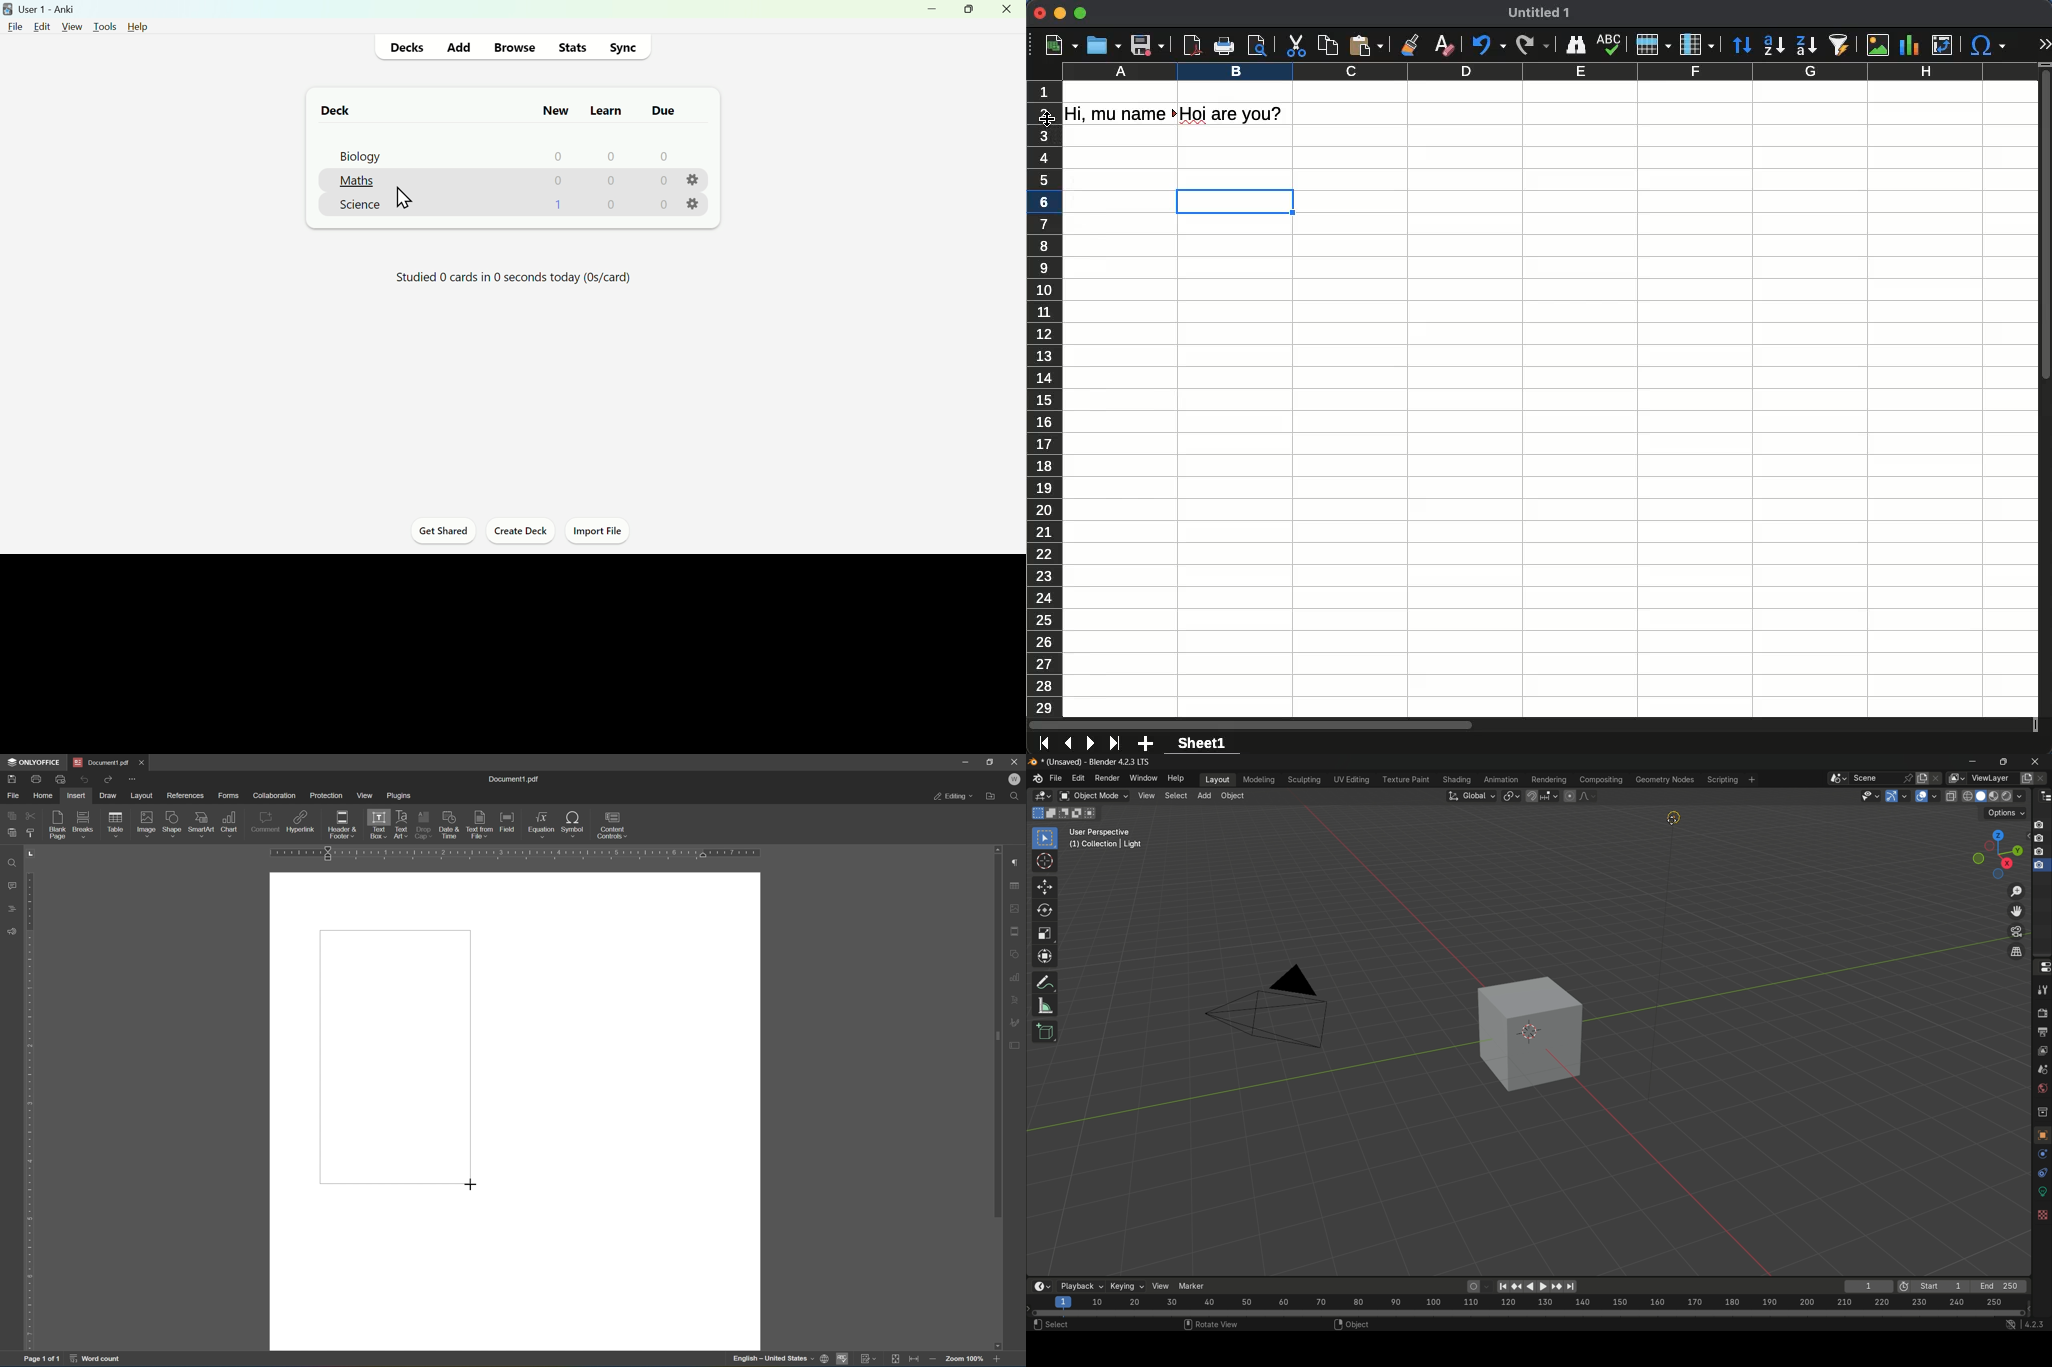 Image resolution: width=2072 pixels, height=1372 pixels. What do you see at coordinates (997, 1032) in the screenshot?
I see `scroll bar settings` at bounding box center [997, 1032].